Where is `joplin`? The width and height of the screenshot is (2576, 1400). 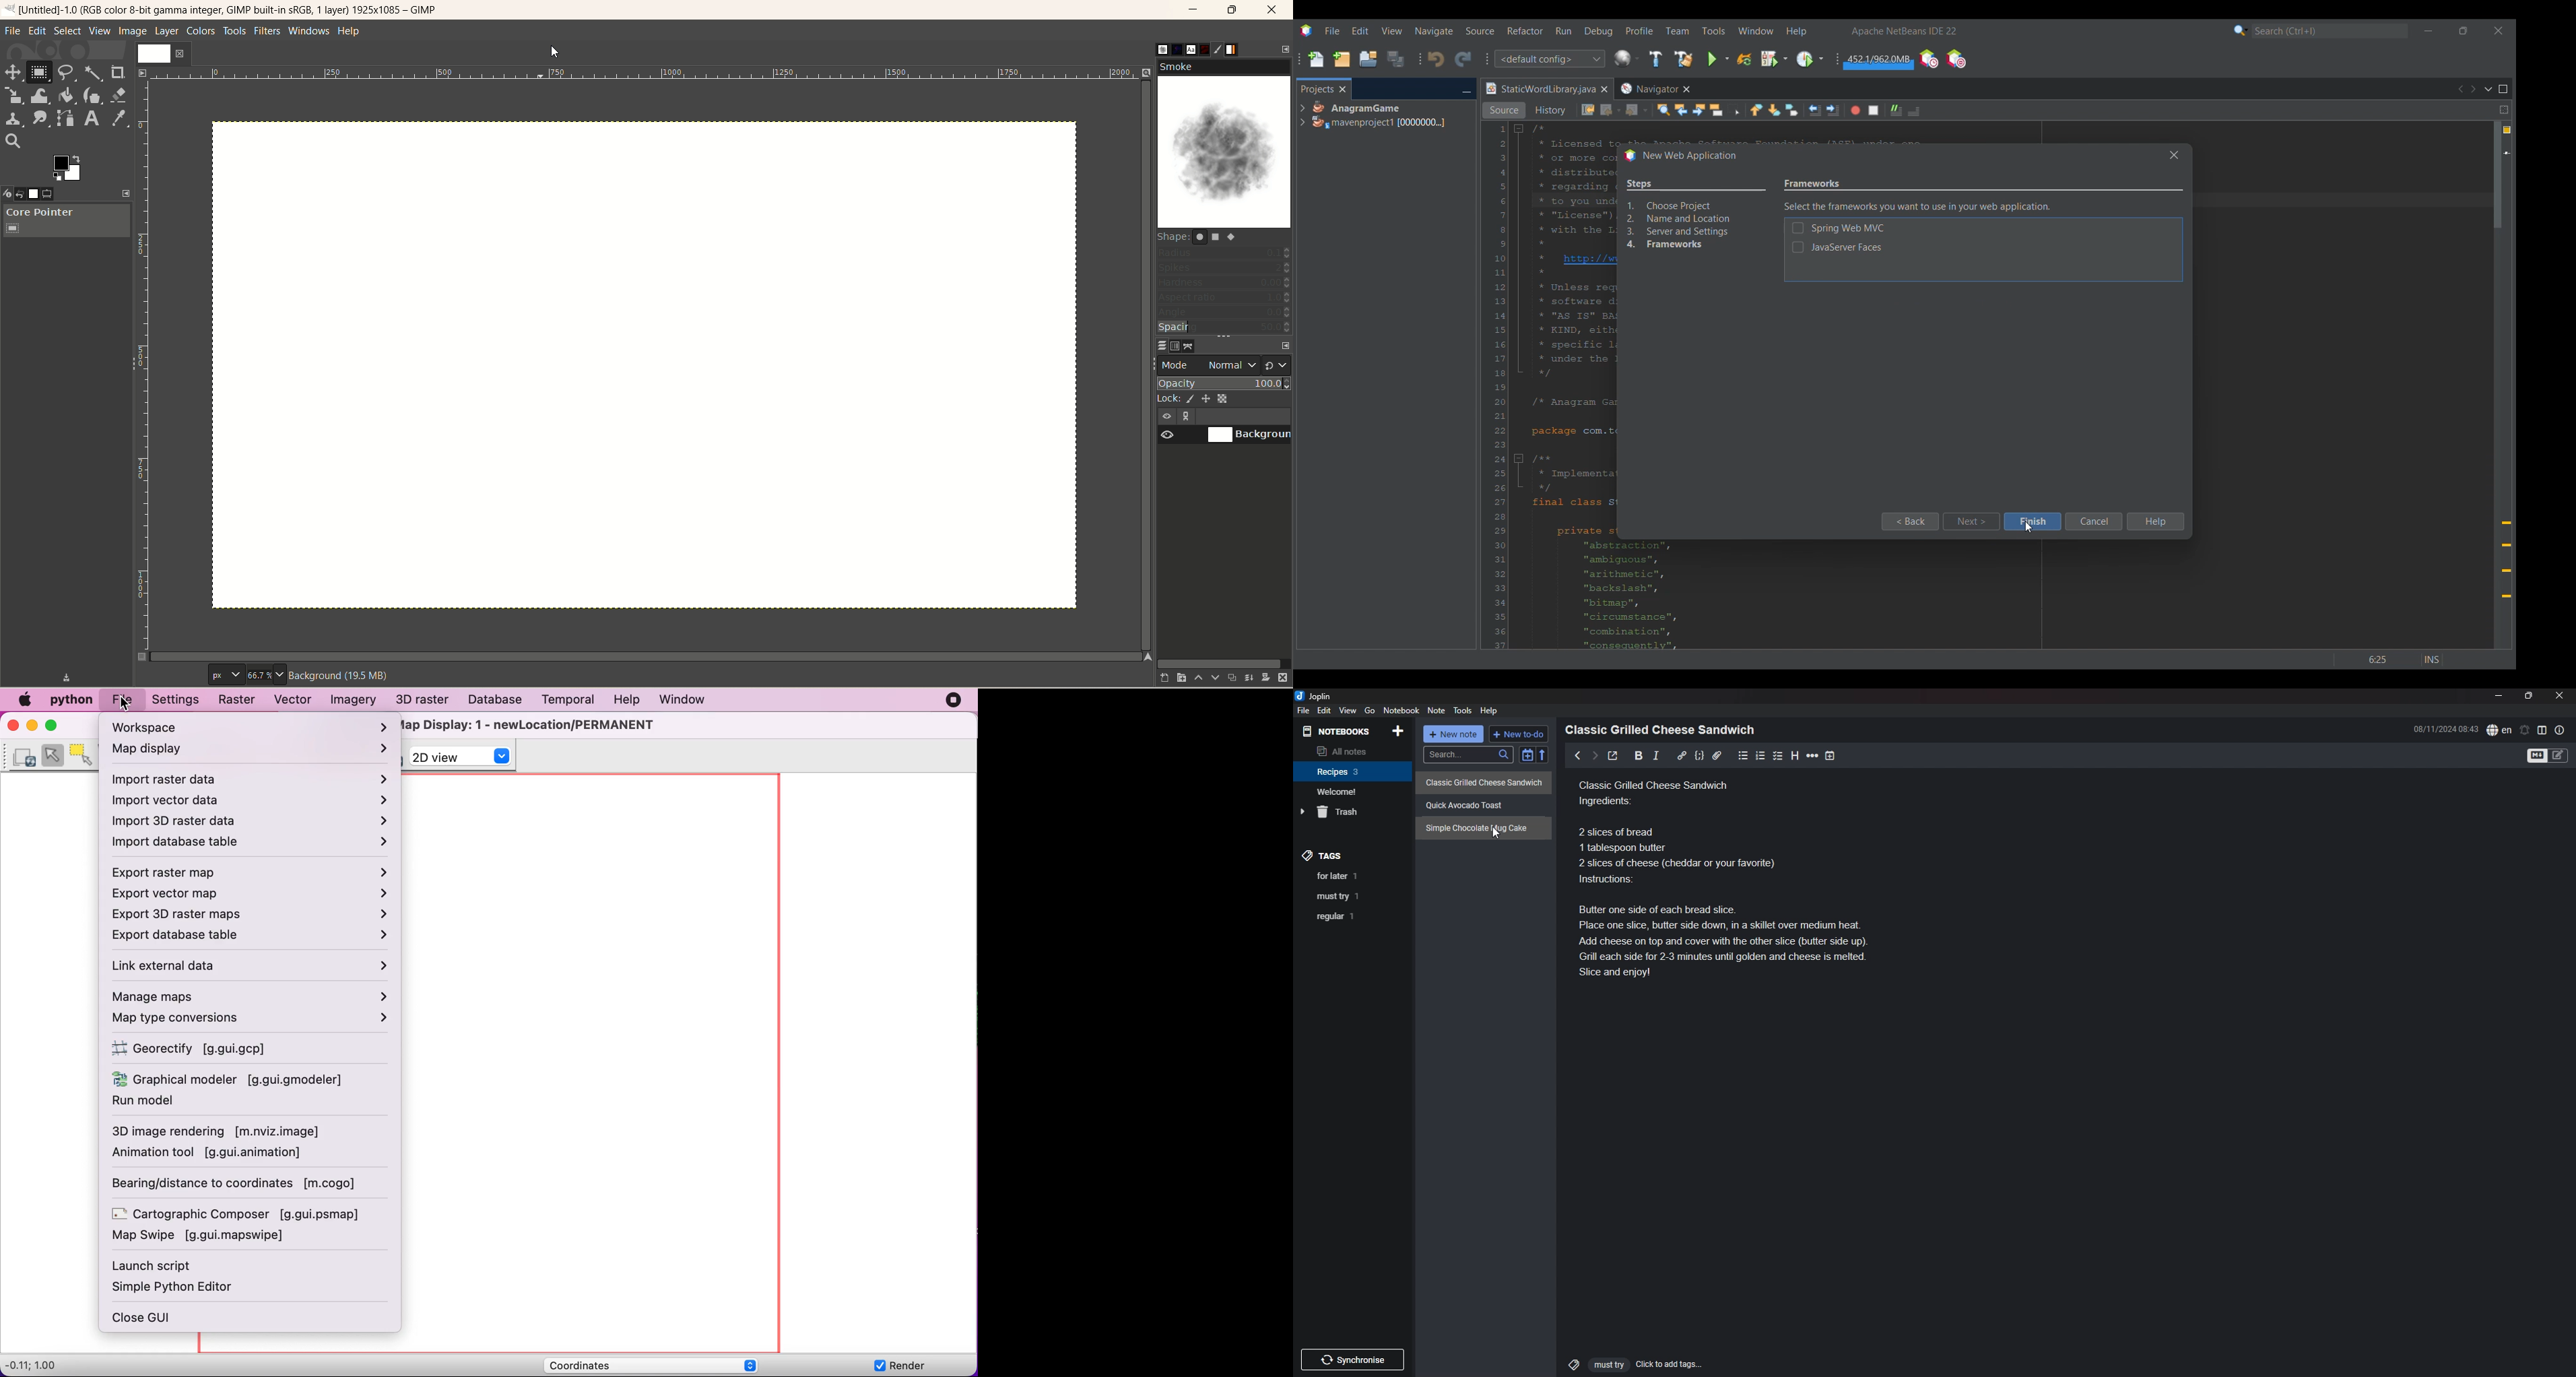
joplin is located at coordinates (1315, 696).